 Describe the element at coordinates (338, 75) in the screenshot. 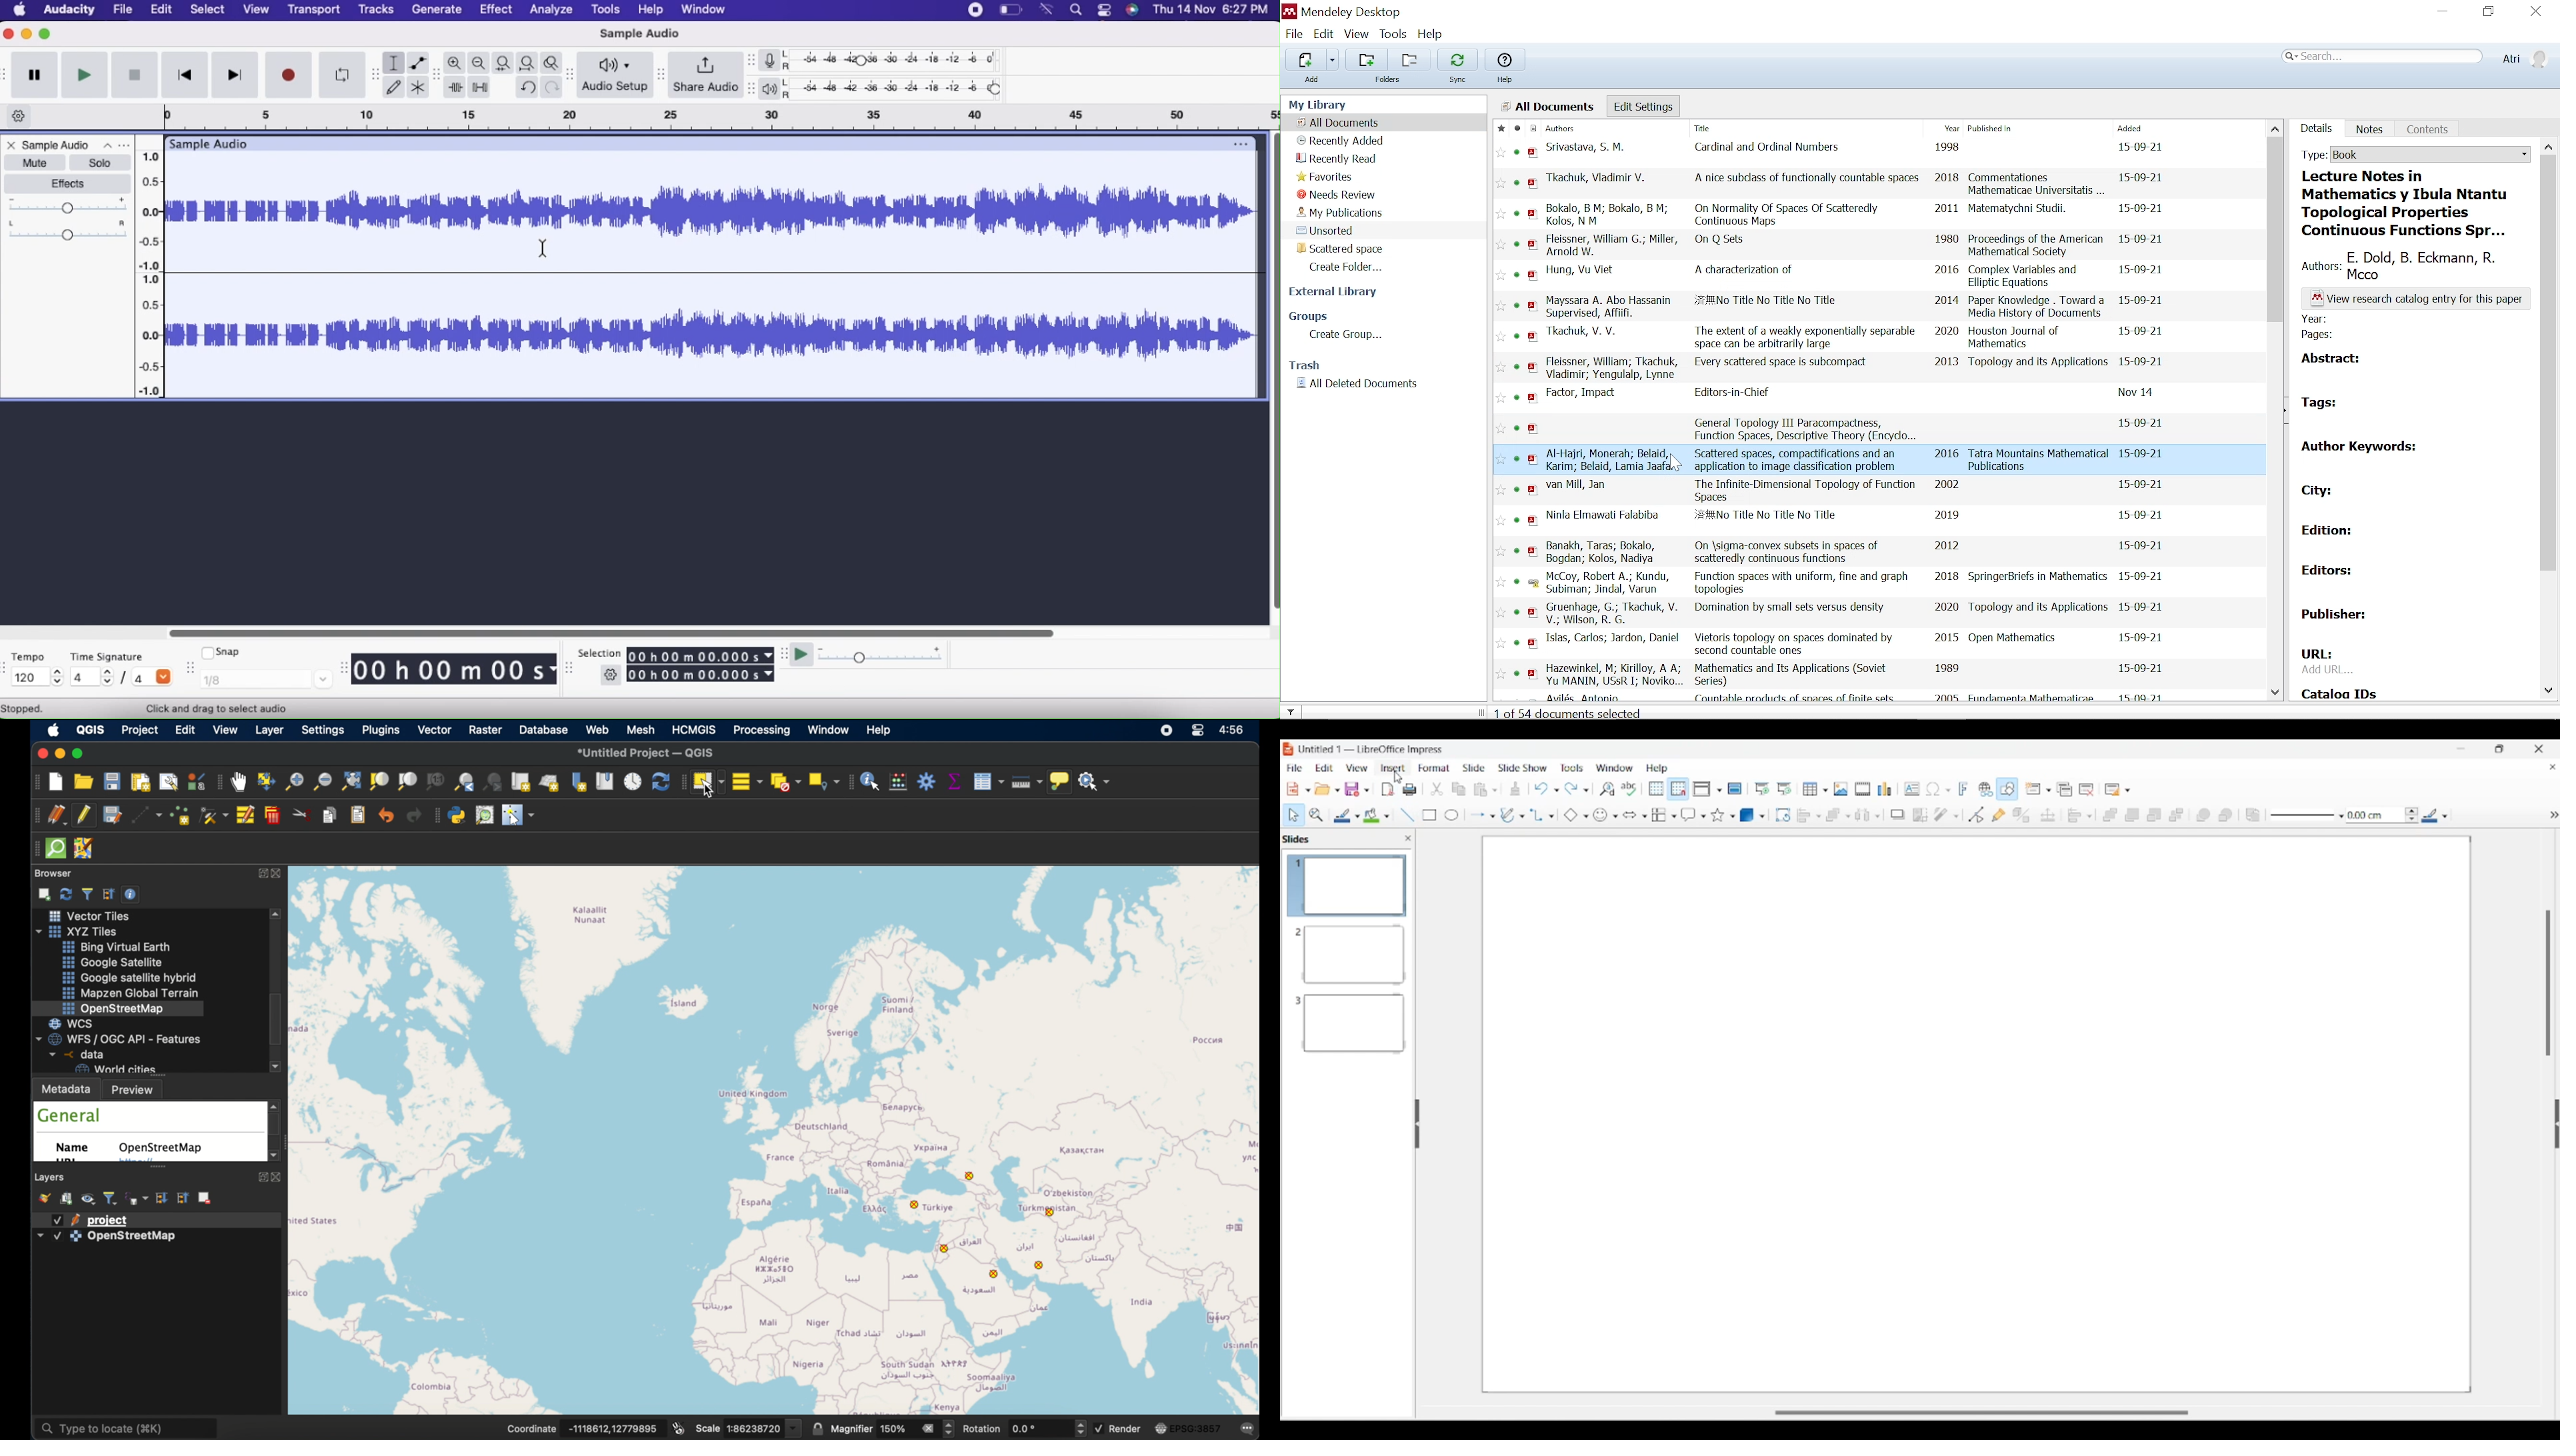

I see `Enable Looping` at that location.